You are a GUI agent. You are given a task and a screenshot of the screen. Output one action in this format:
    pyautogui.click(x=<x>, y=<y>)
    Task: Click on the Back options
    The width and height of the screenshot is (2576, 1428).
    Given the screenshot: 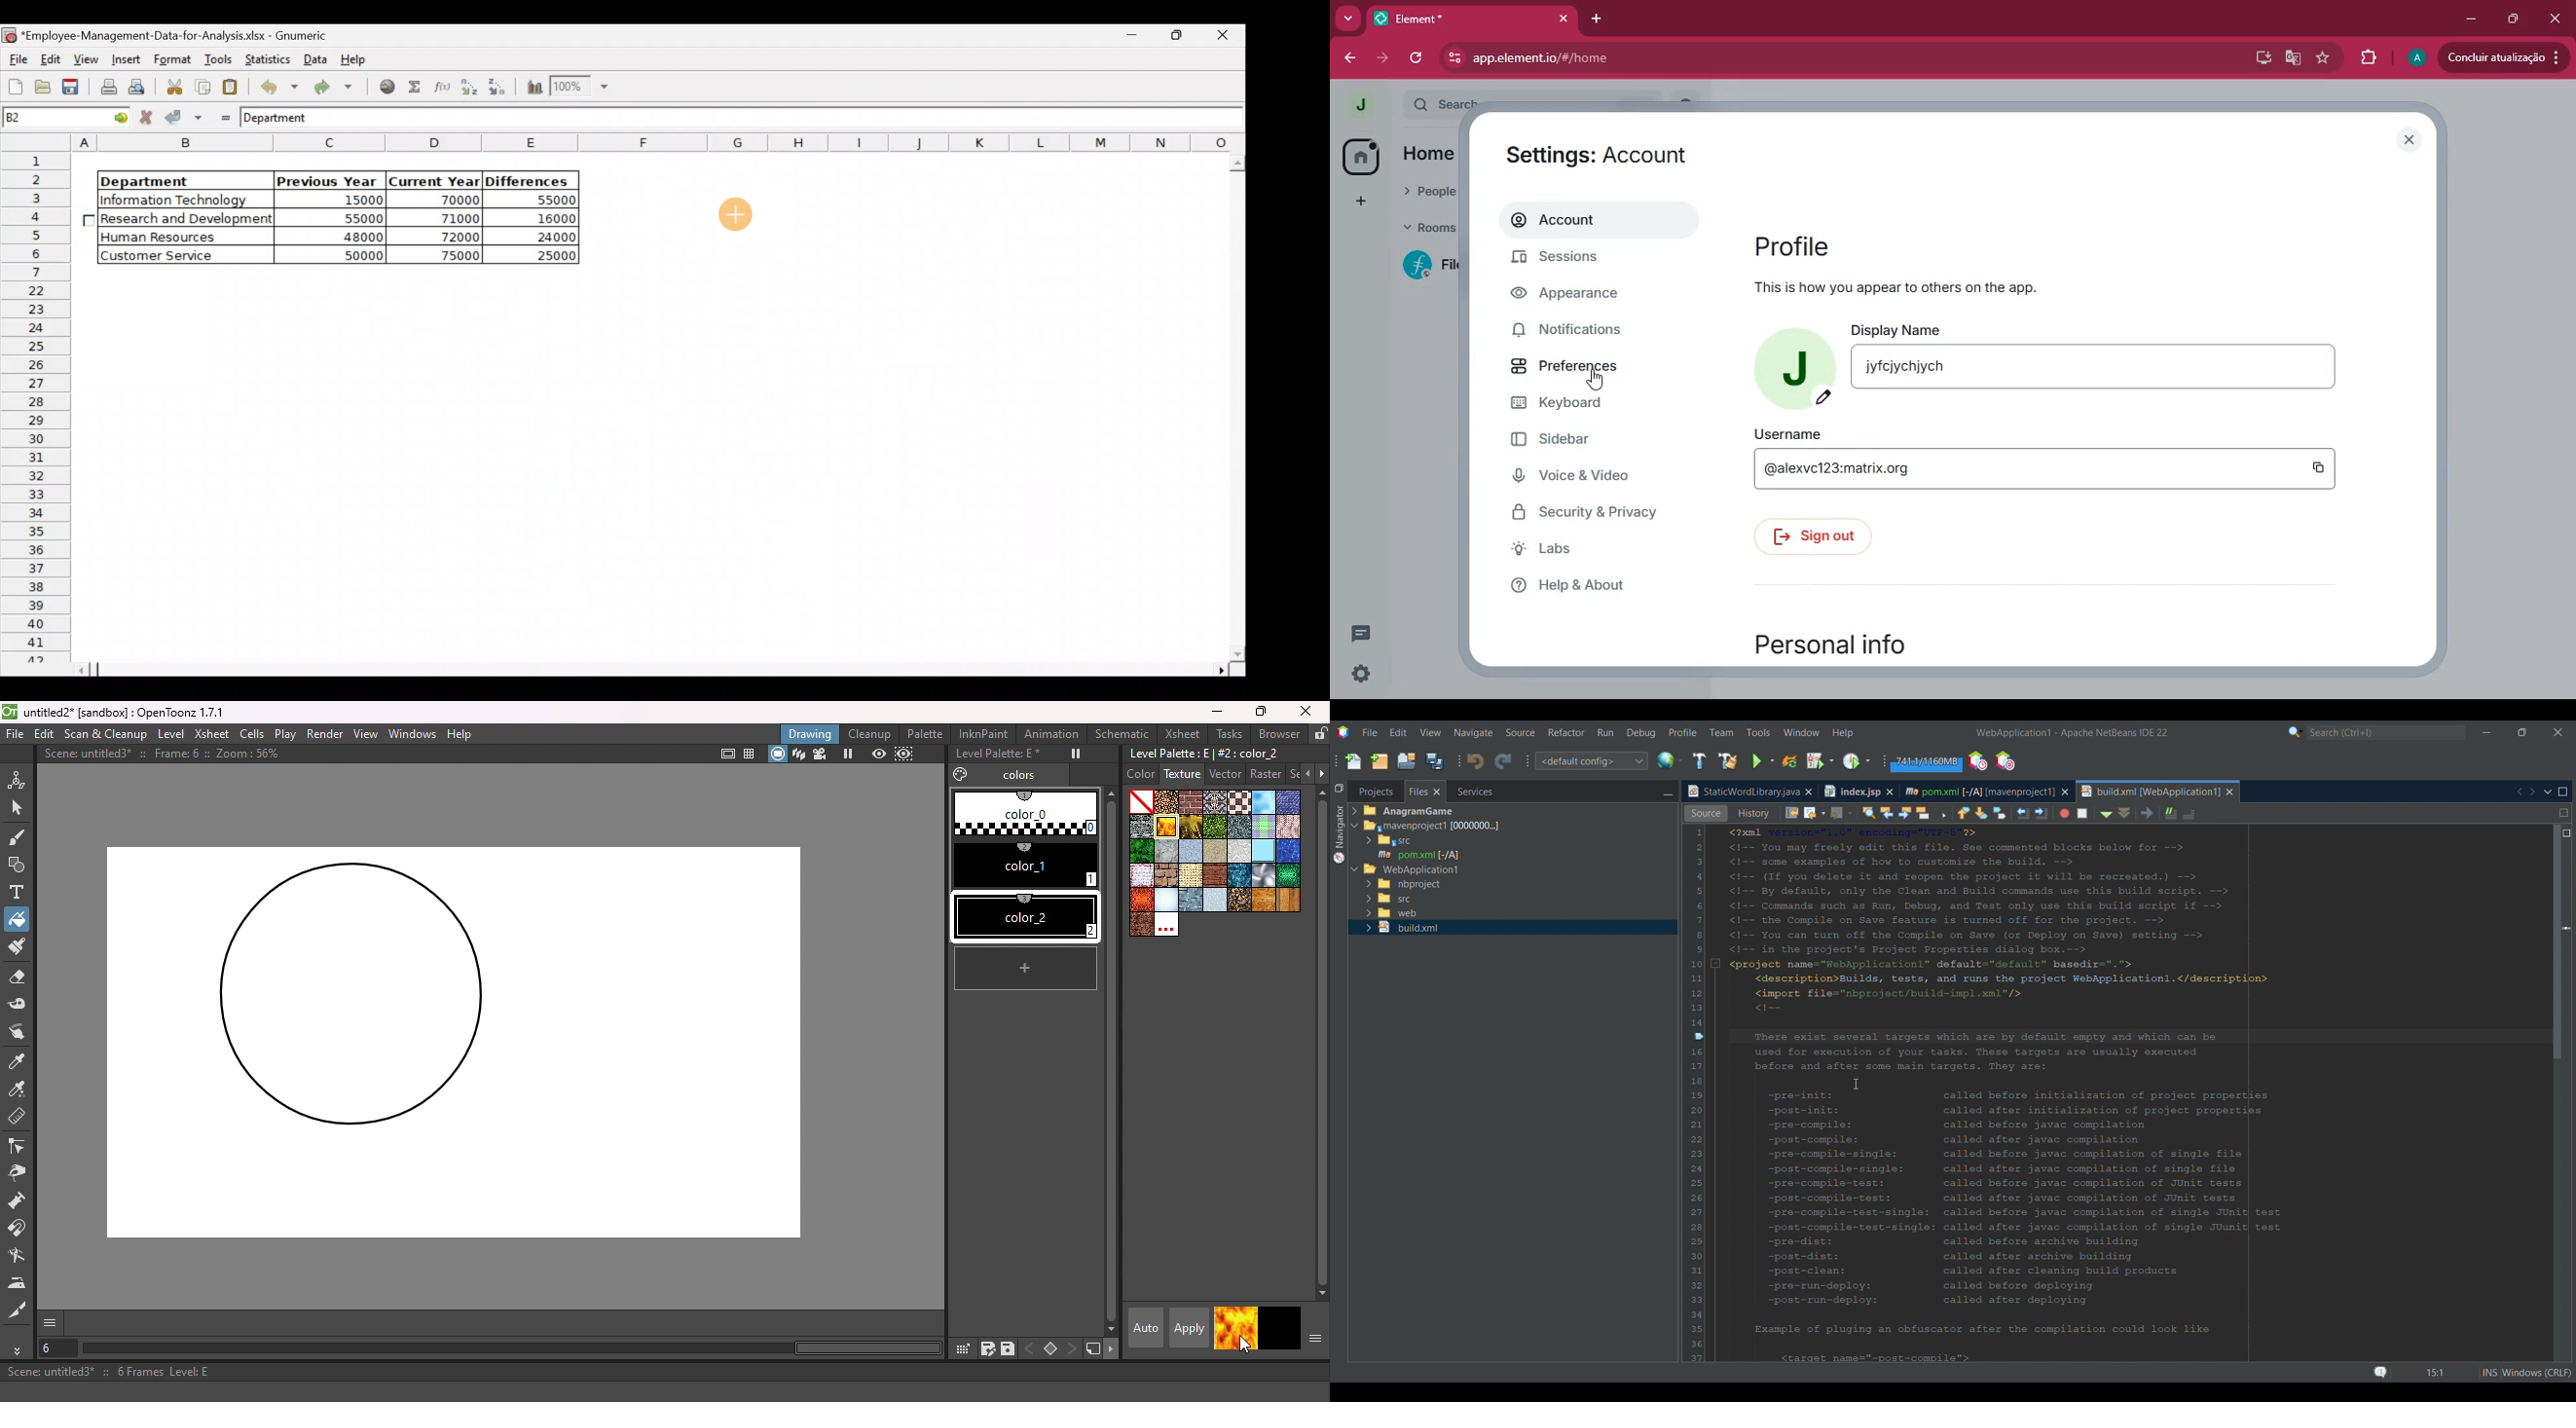 What is the action you would take?
    pyautogui.click(x=1928, y=813)
    